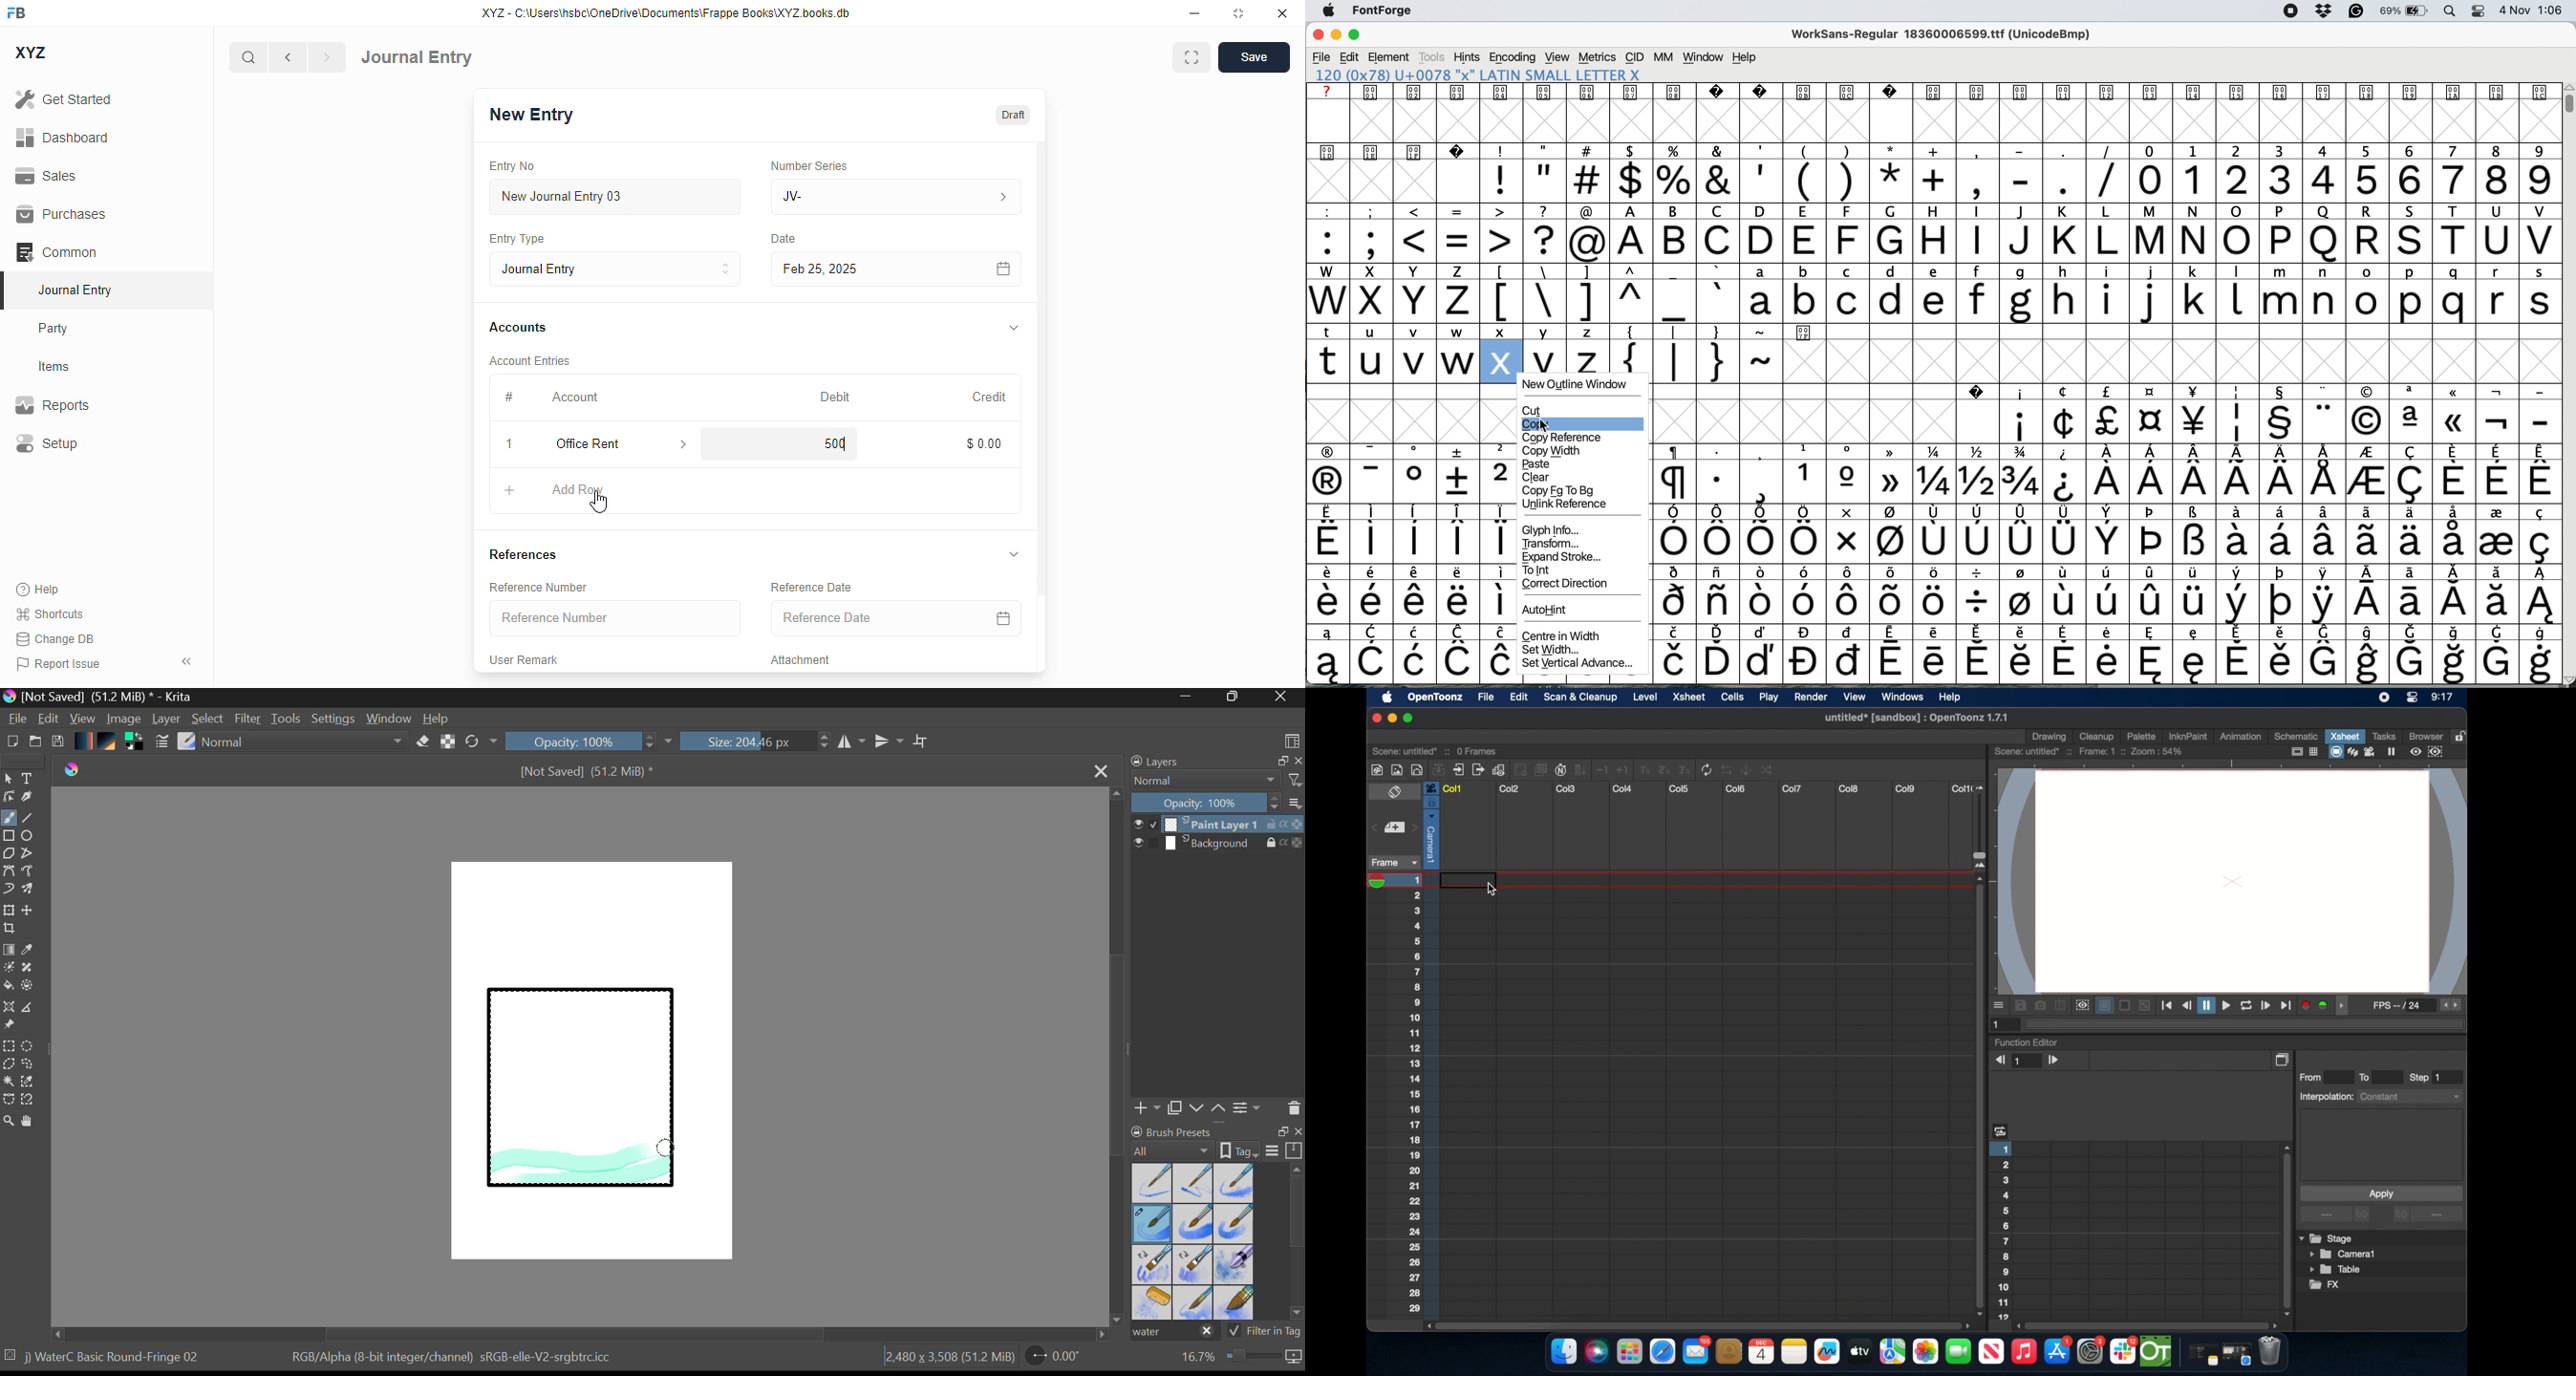 The width and height of the screenshot is (2576, 1400). What do you see at coordinates (49, 720) in the screenshot?
I see `Edit` at bounding box center [49, 720].